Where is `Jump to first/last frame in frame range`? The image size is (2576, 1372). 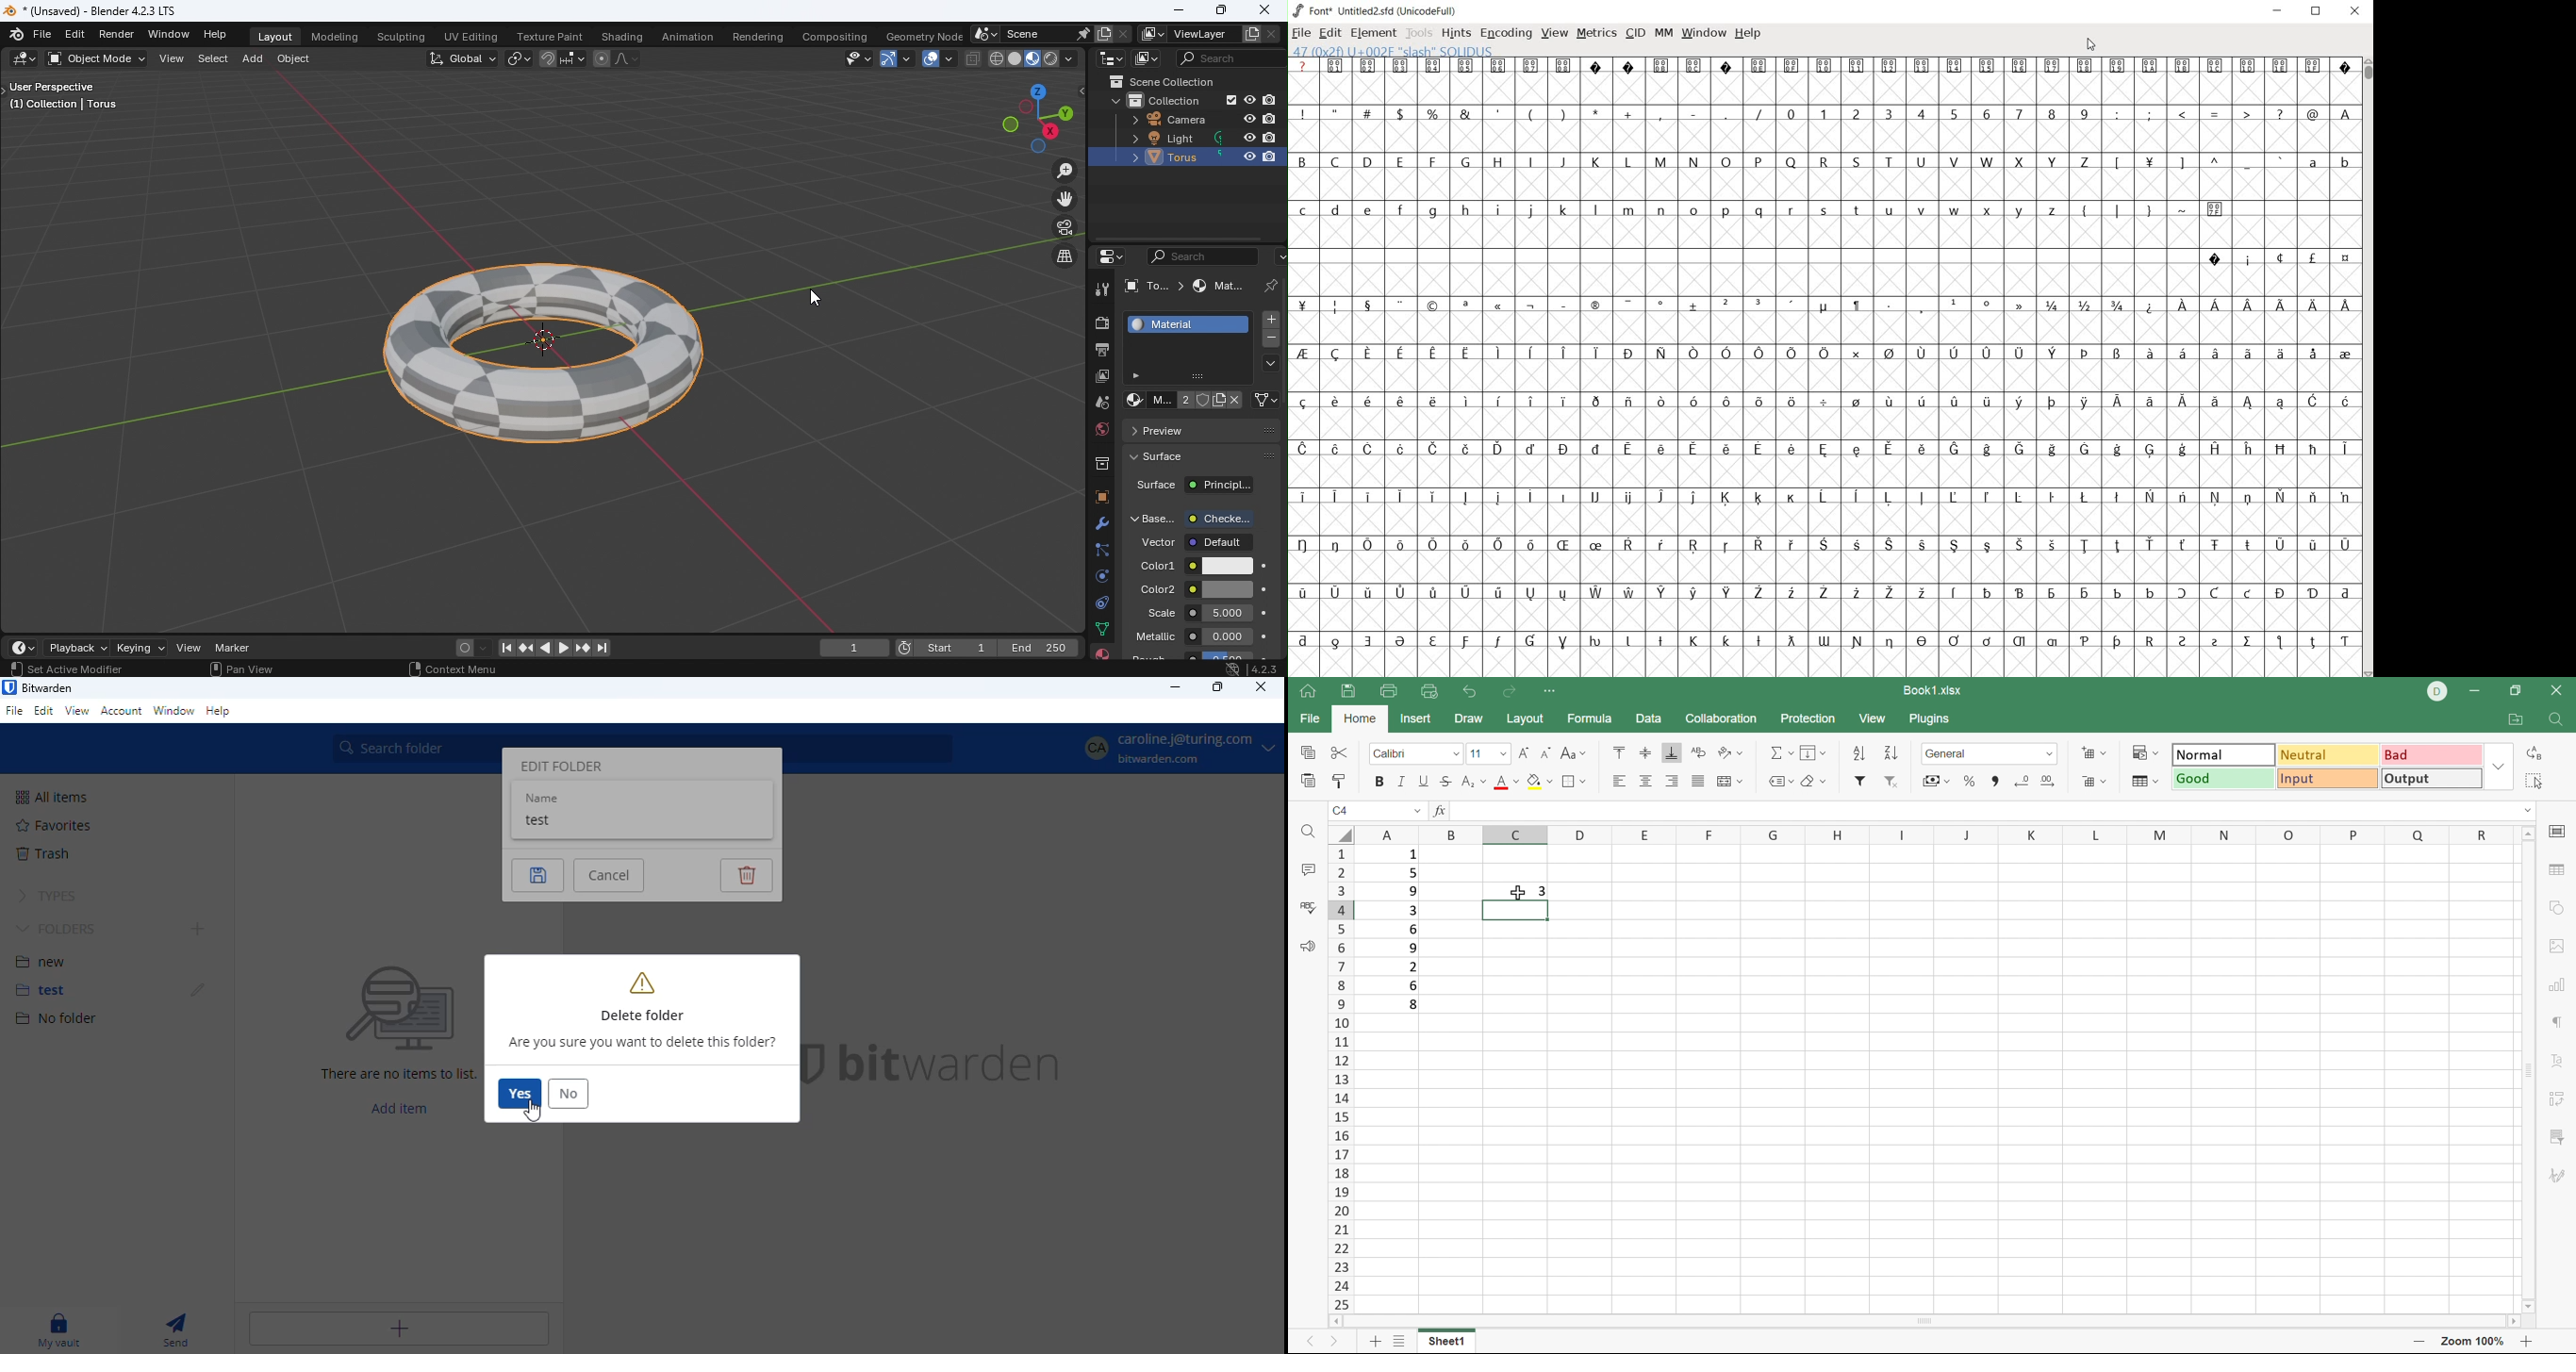 Jump to first/last frame in frame range is located at coordinates (604, 648).